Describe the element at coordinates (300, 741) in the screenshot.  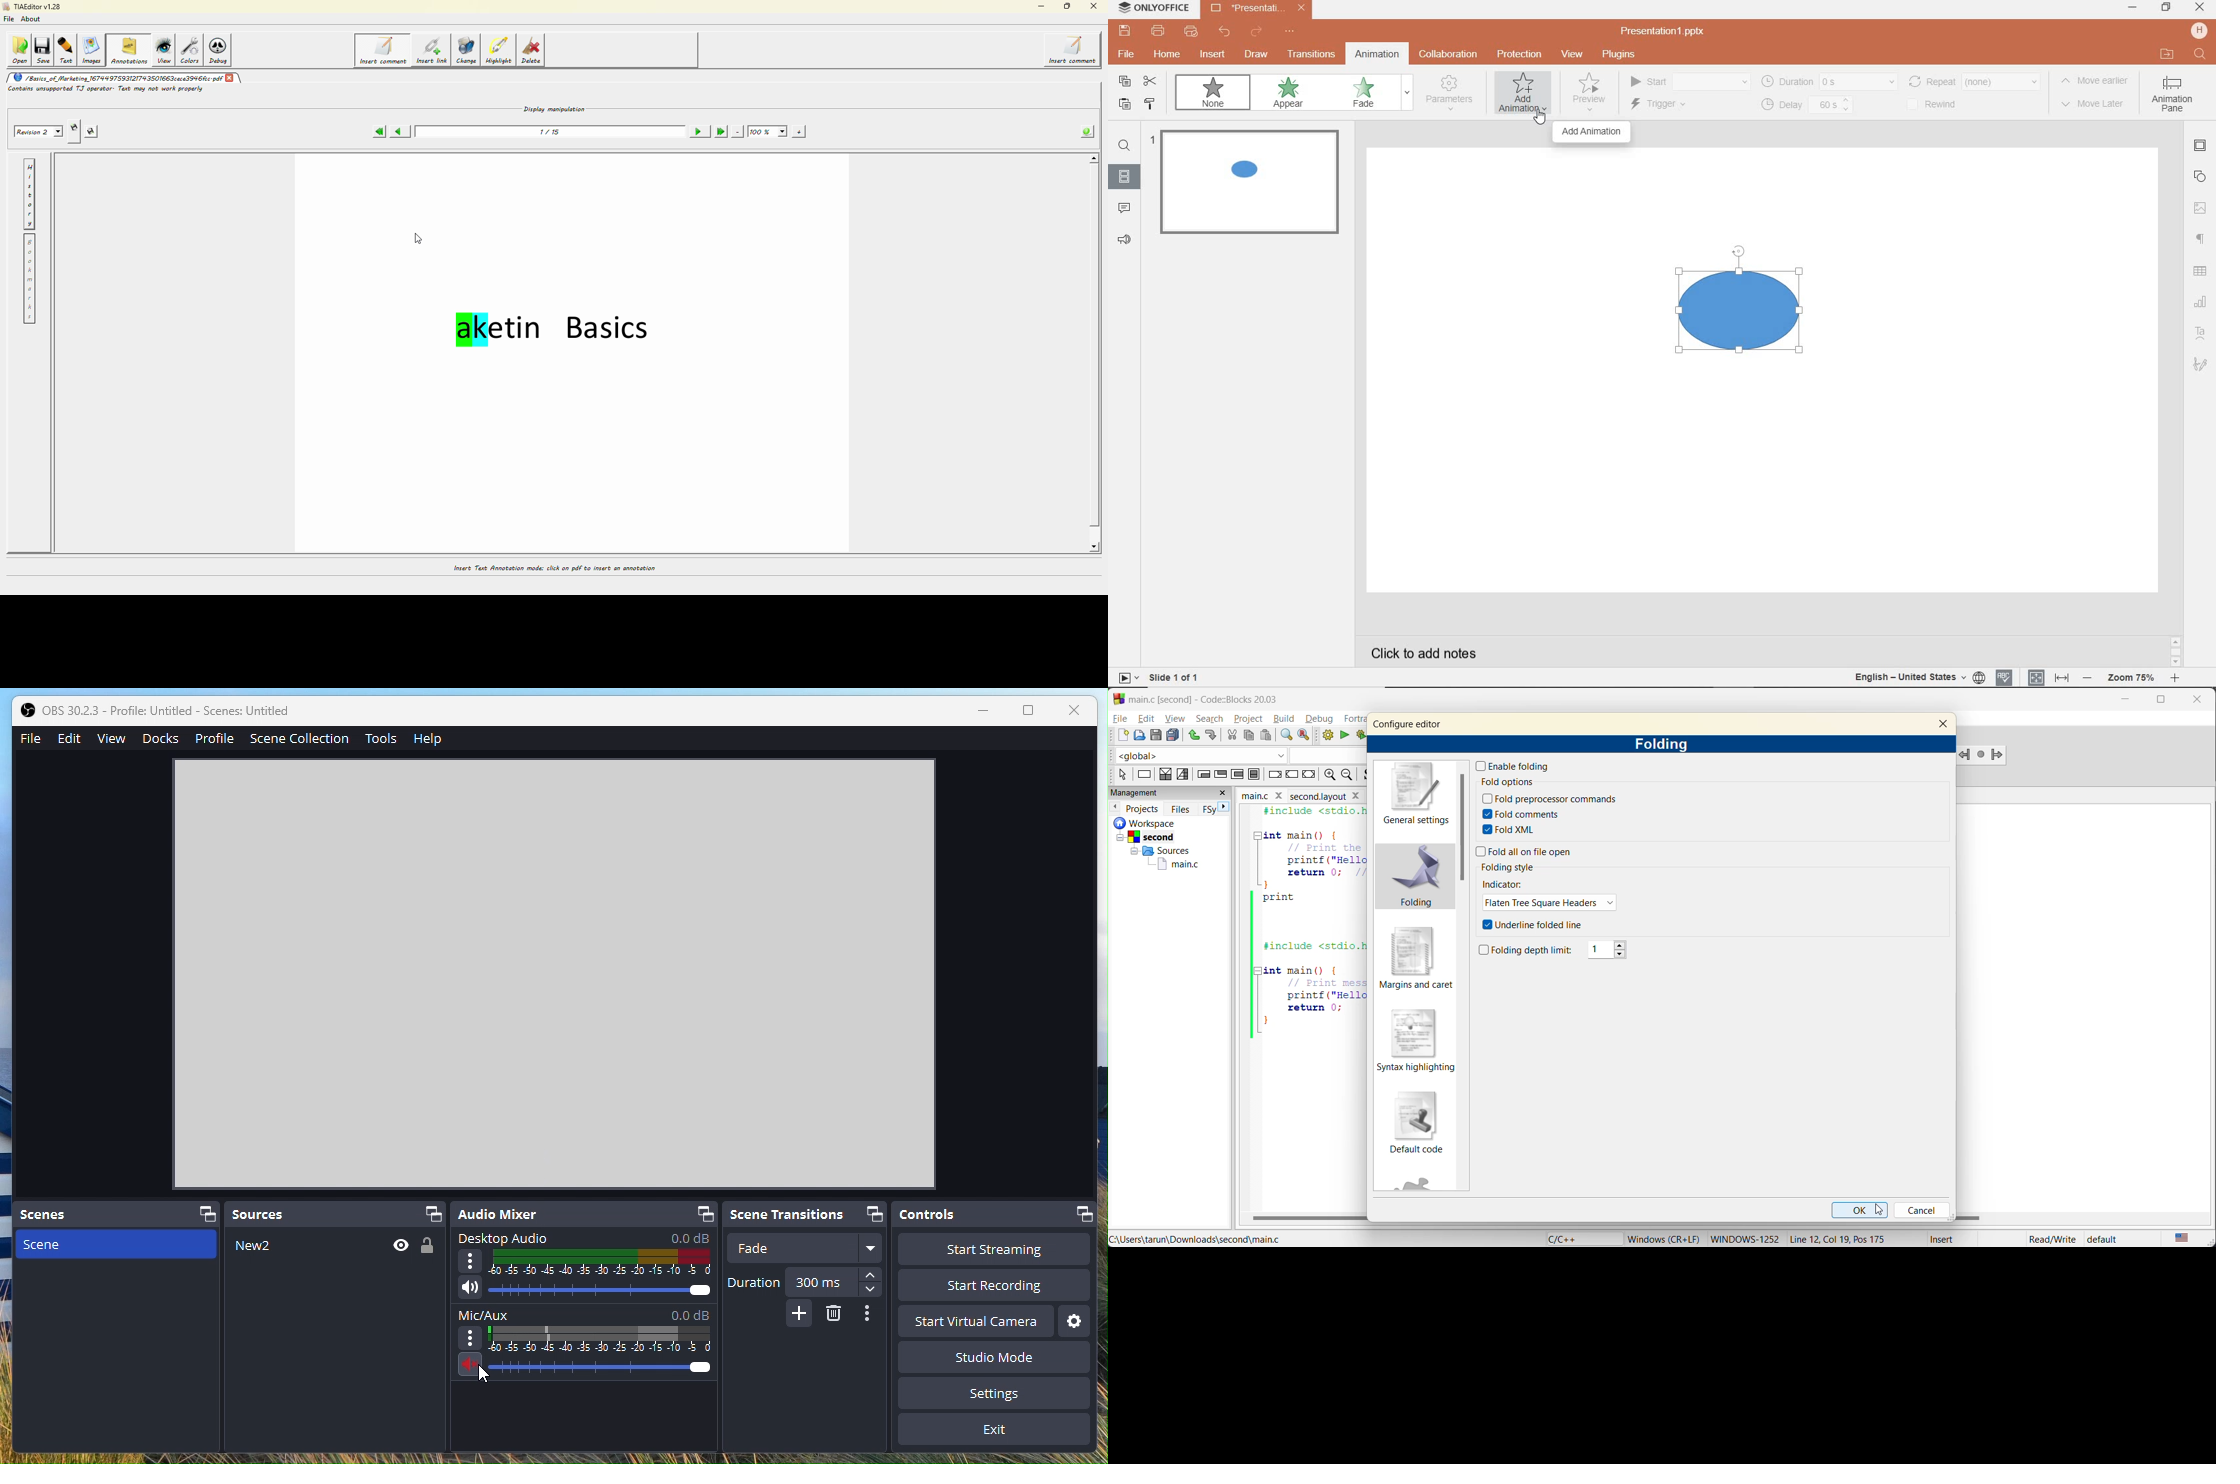
I see `SceneCollection` at that location.